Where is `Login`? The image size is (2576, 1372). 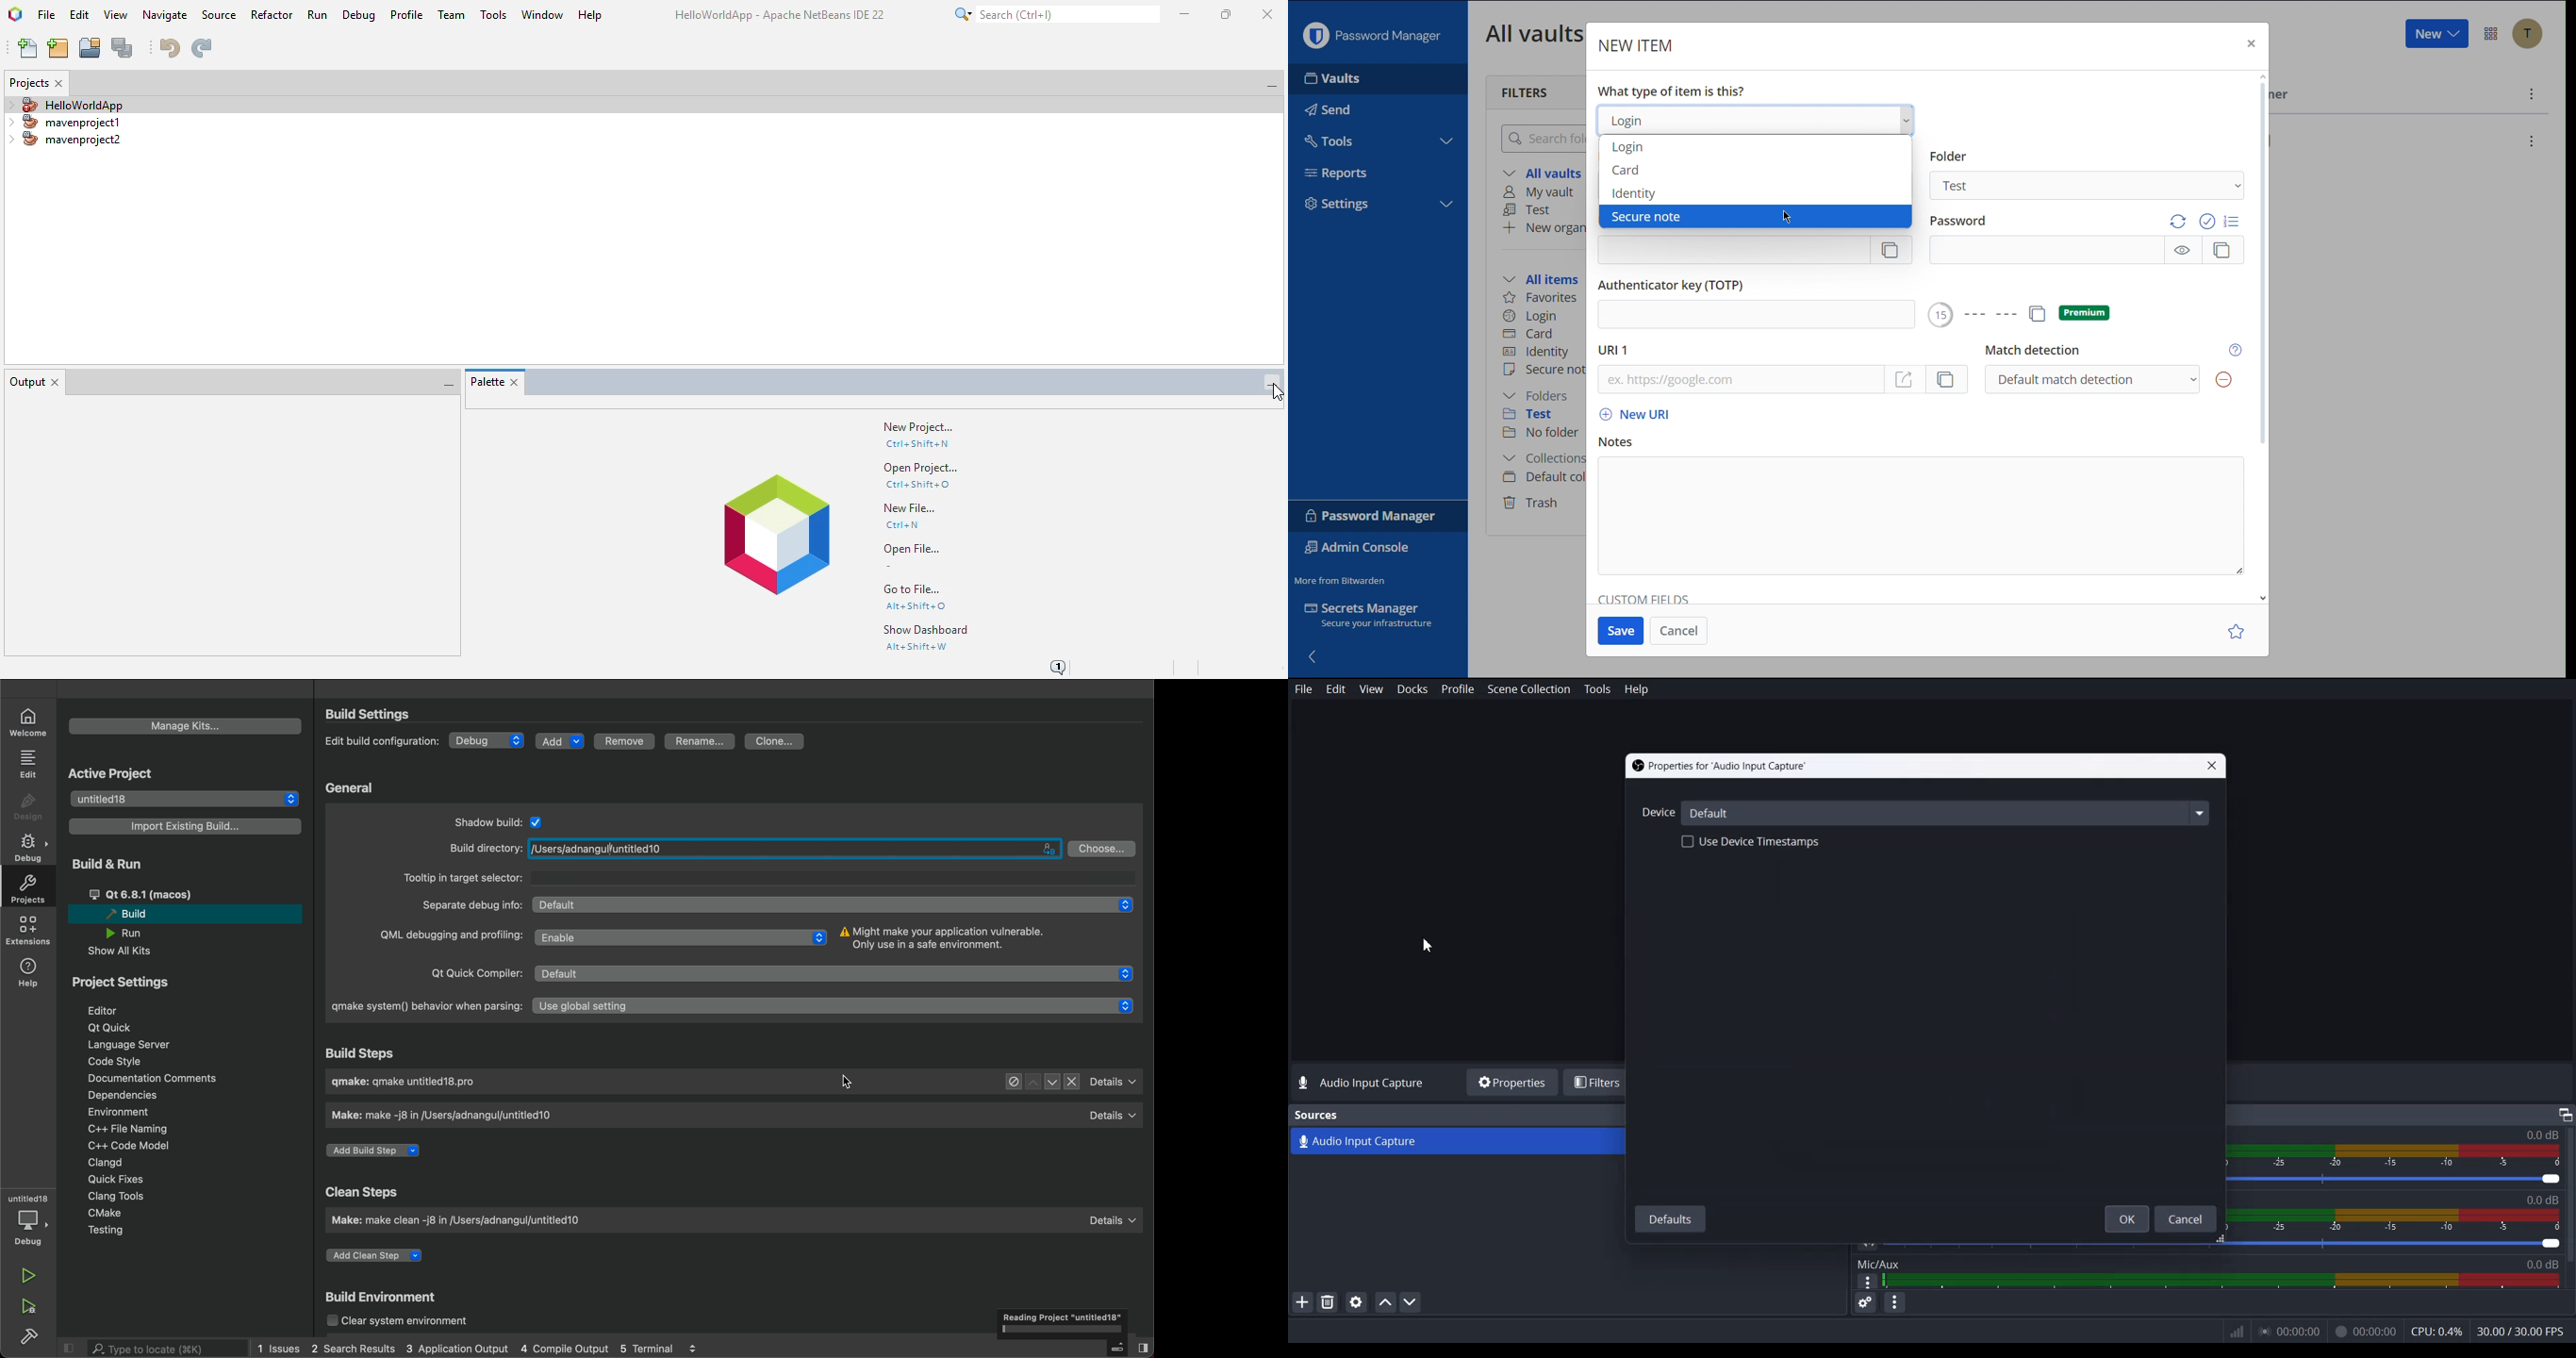 Login is located at coordinates (1627, 148).